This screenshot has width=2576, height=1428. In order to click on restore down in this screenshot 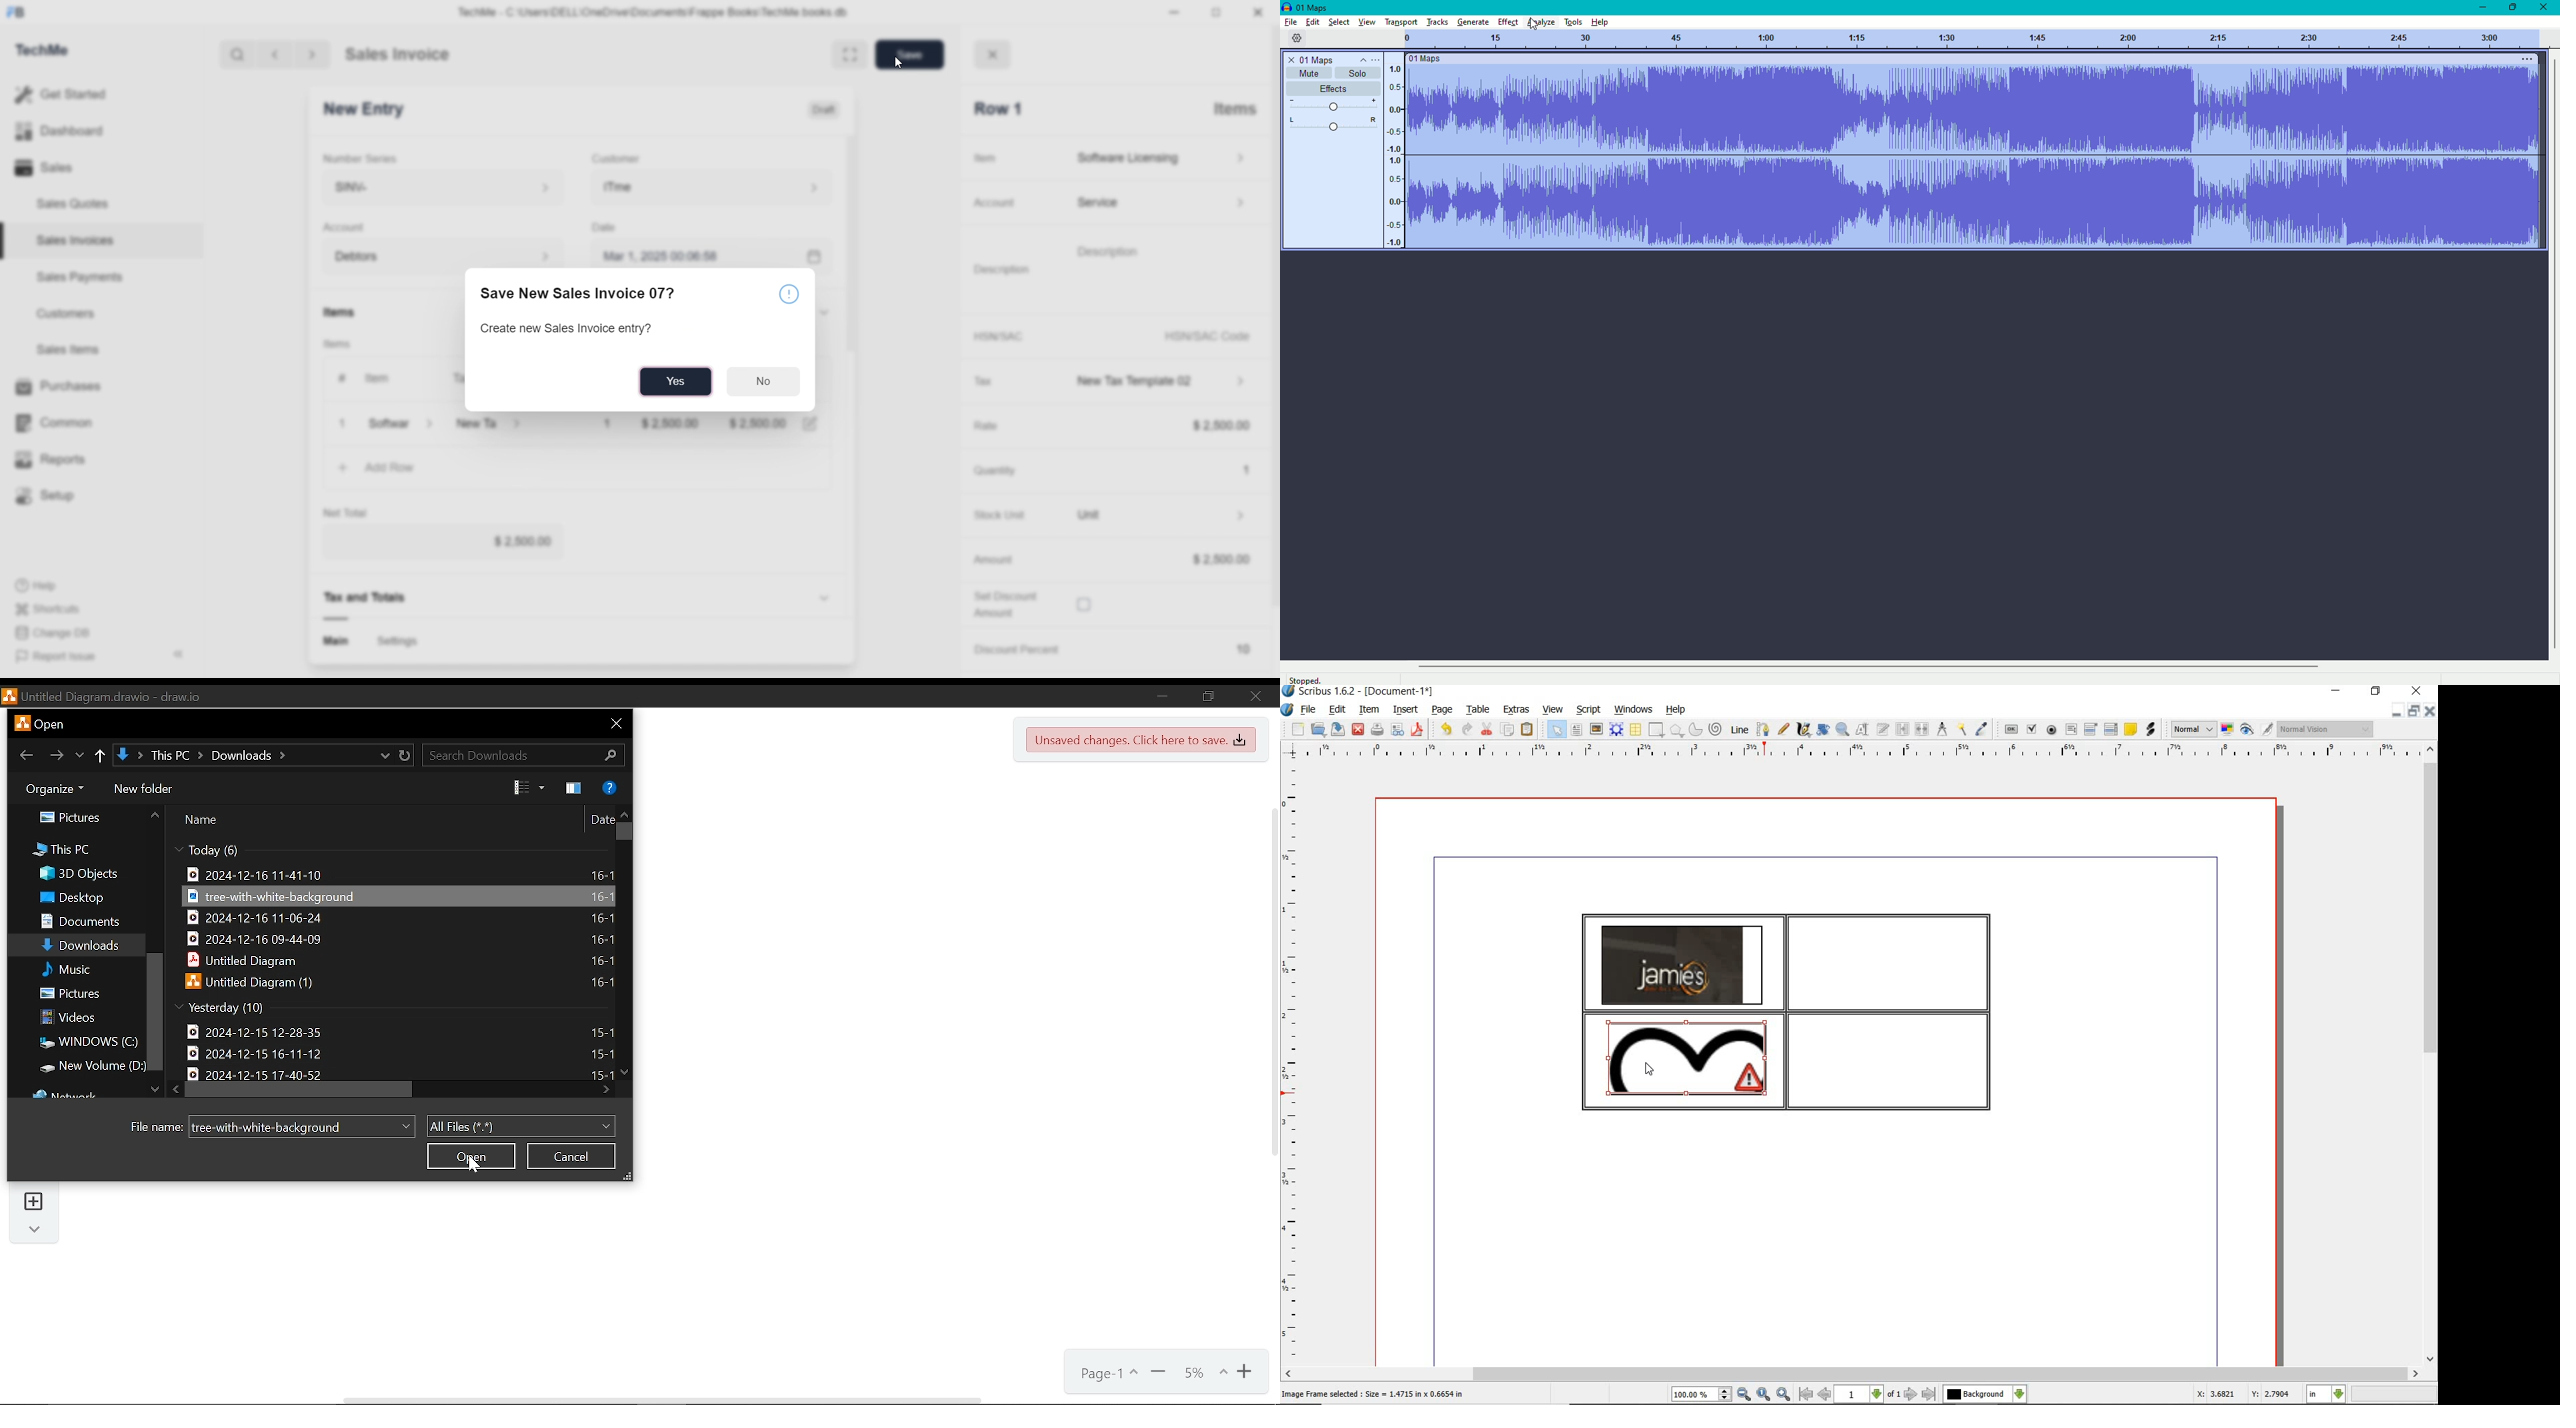, I will do `click(1209, 697)`.